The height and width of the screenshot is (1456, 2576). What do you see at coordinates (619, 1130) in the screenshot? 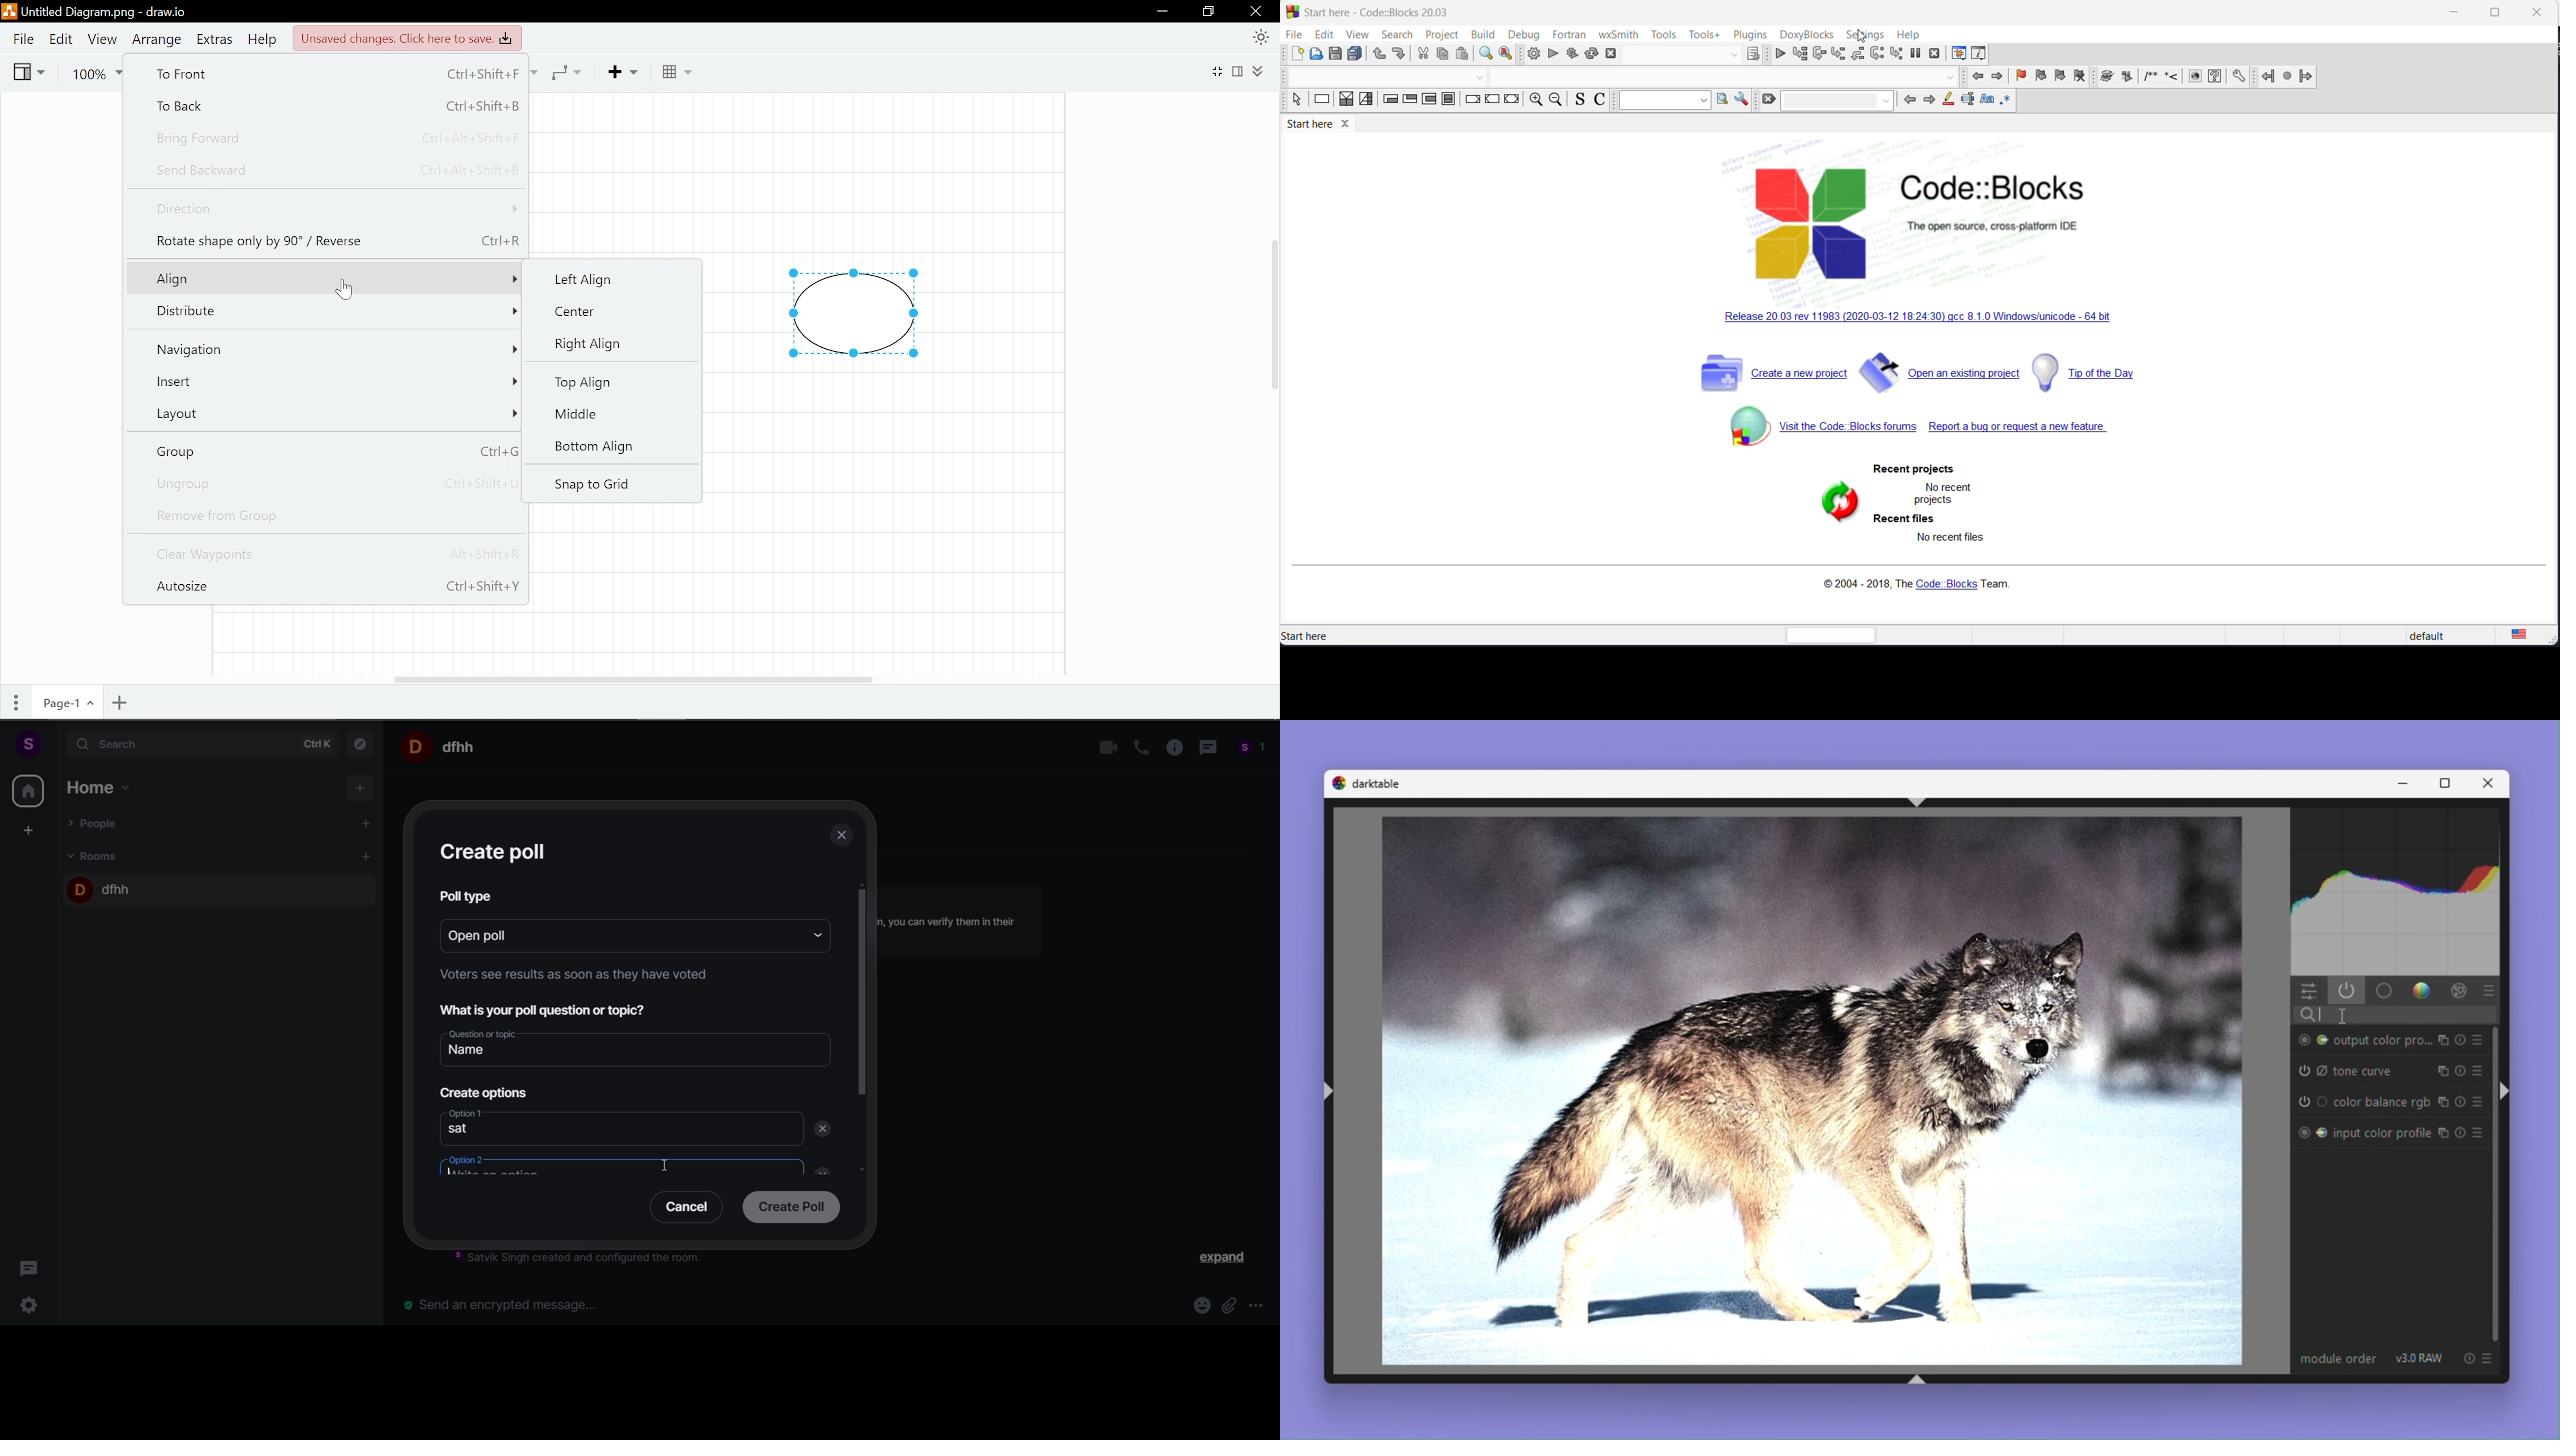
I see `option 1` at bounding box center [619, 1130].